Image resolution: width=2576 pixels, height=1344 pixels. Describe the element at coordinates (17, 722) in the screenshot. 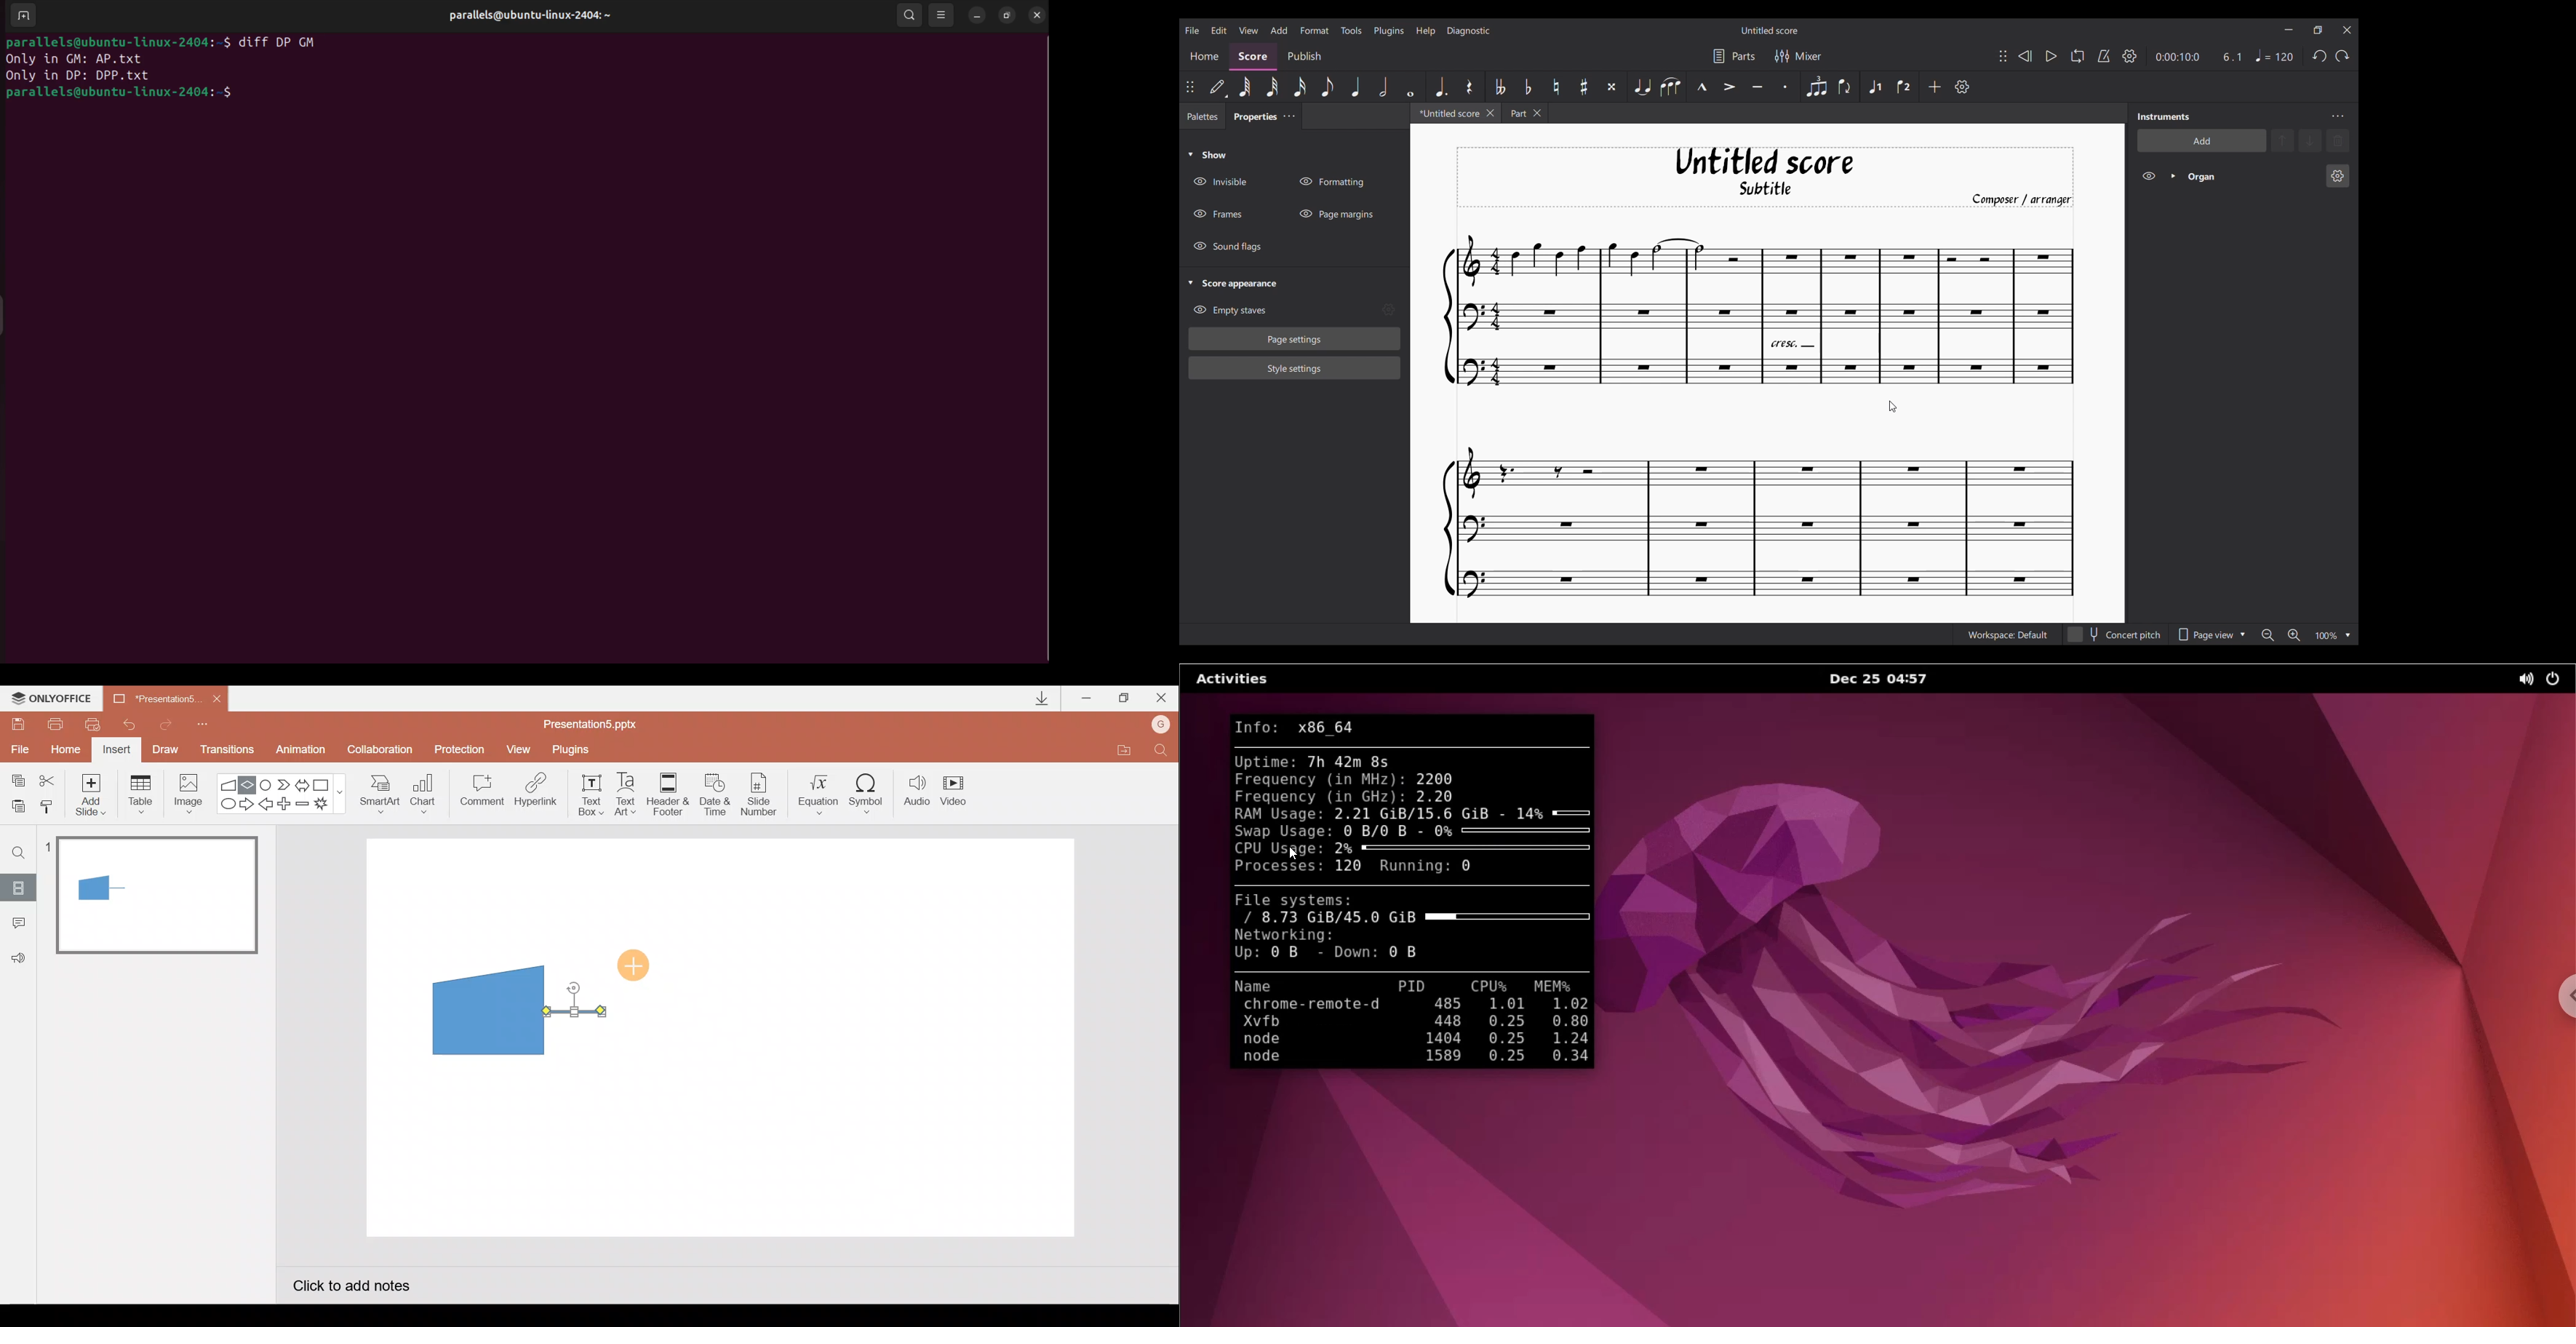

I see `Save` at that location.